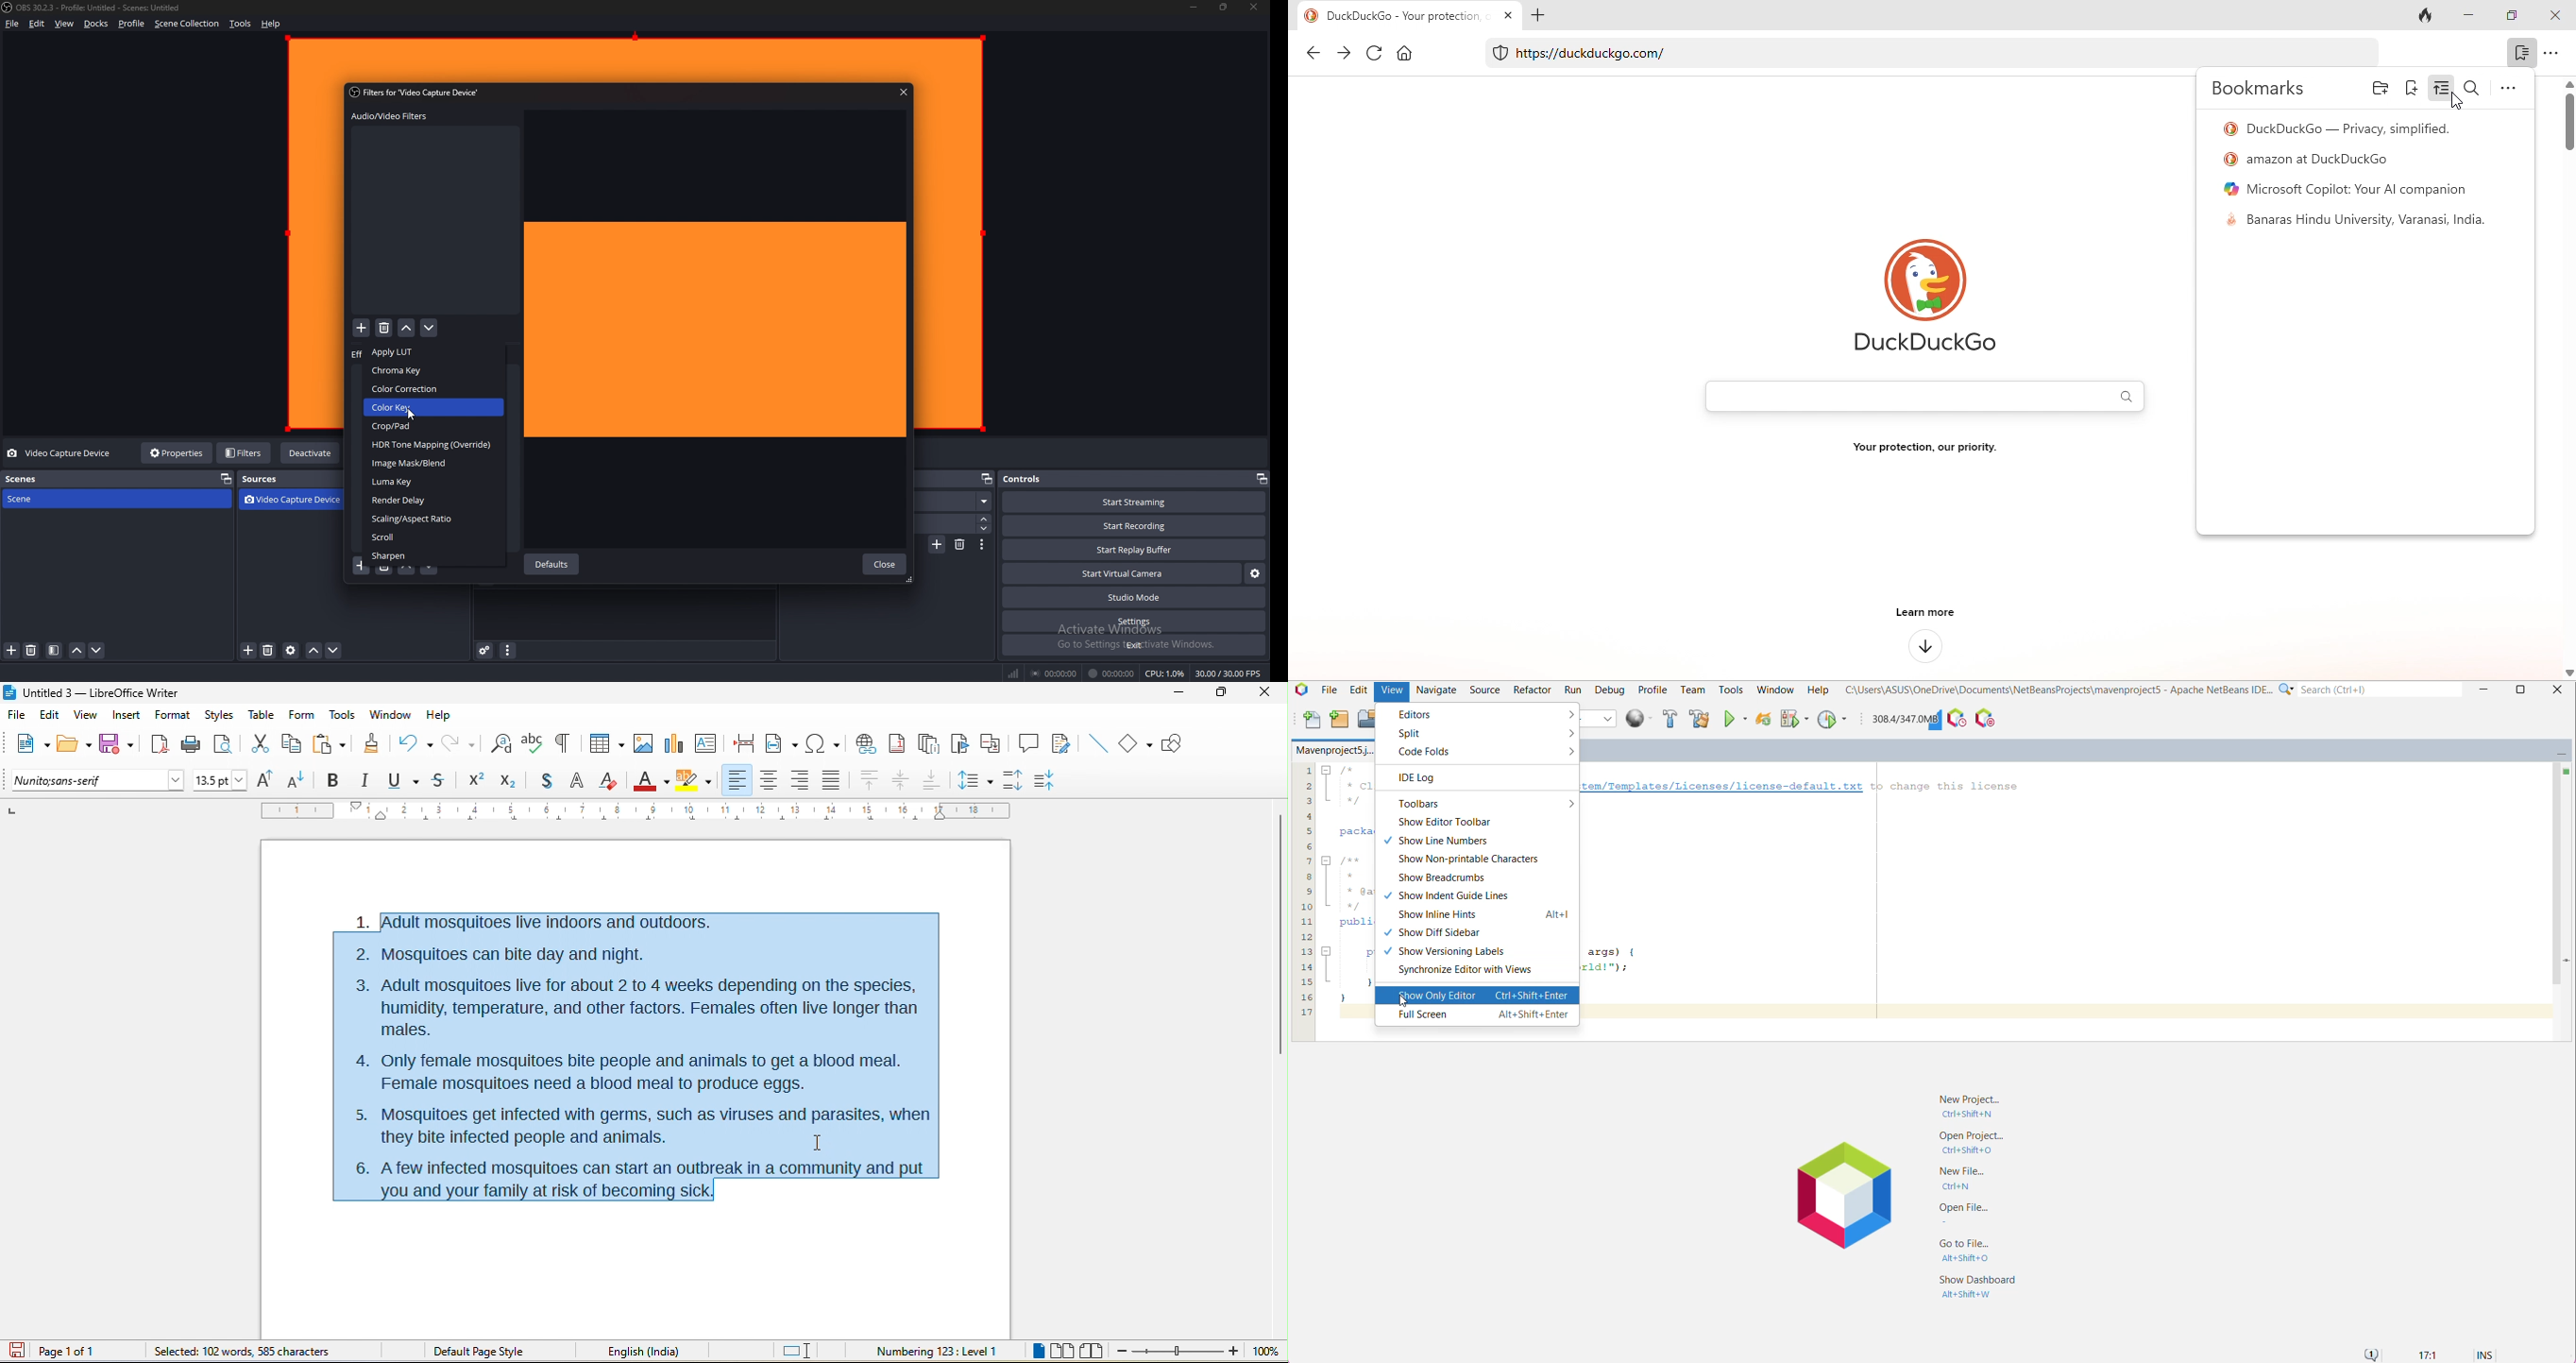  I want to click on selected 102 words, 585 character, so click(242, 1352).